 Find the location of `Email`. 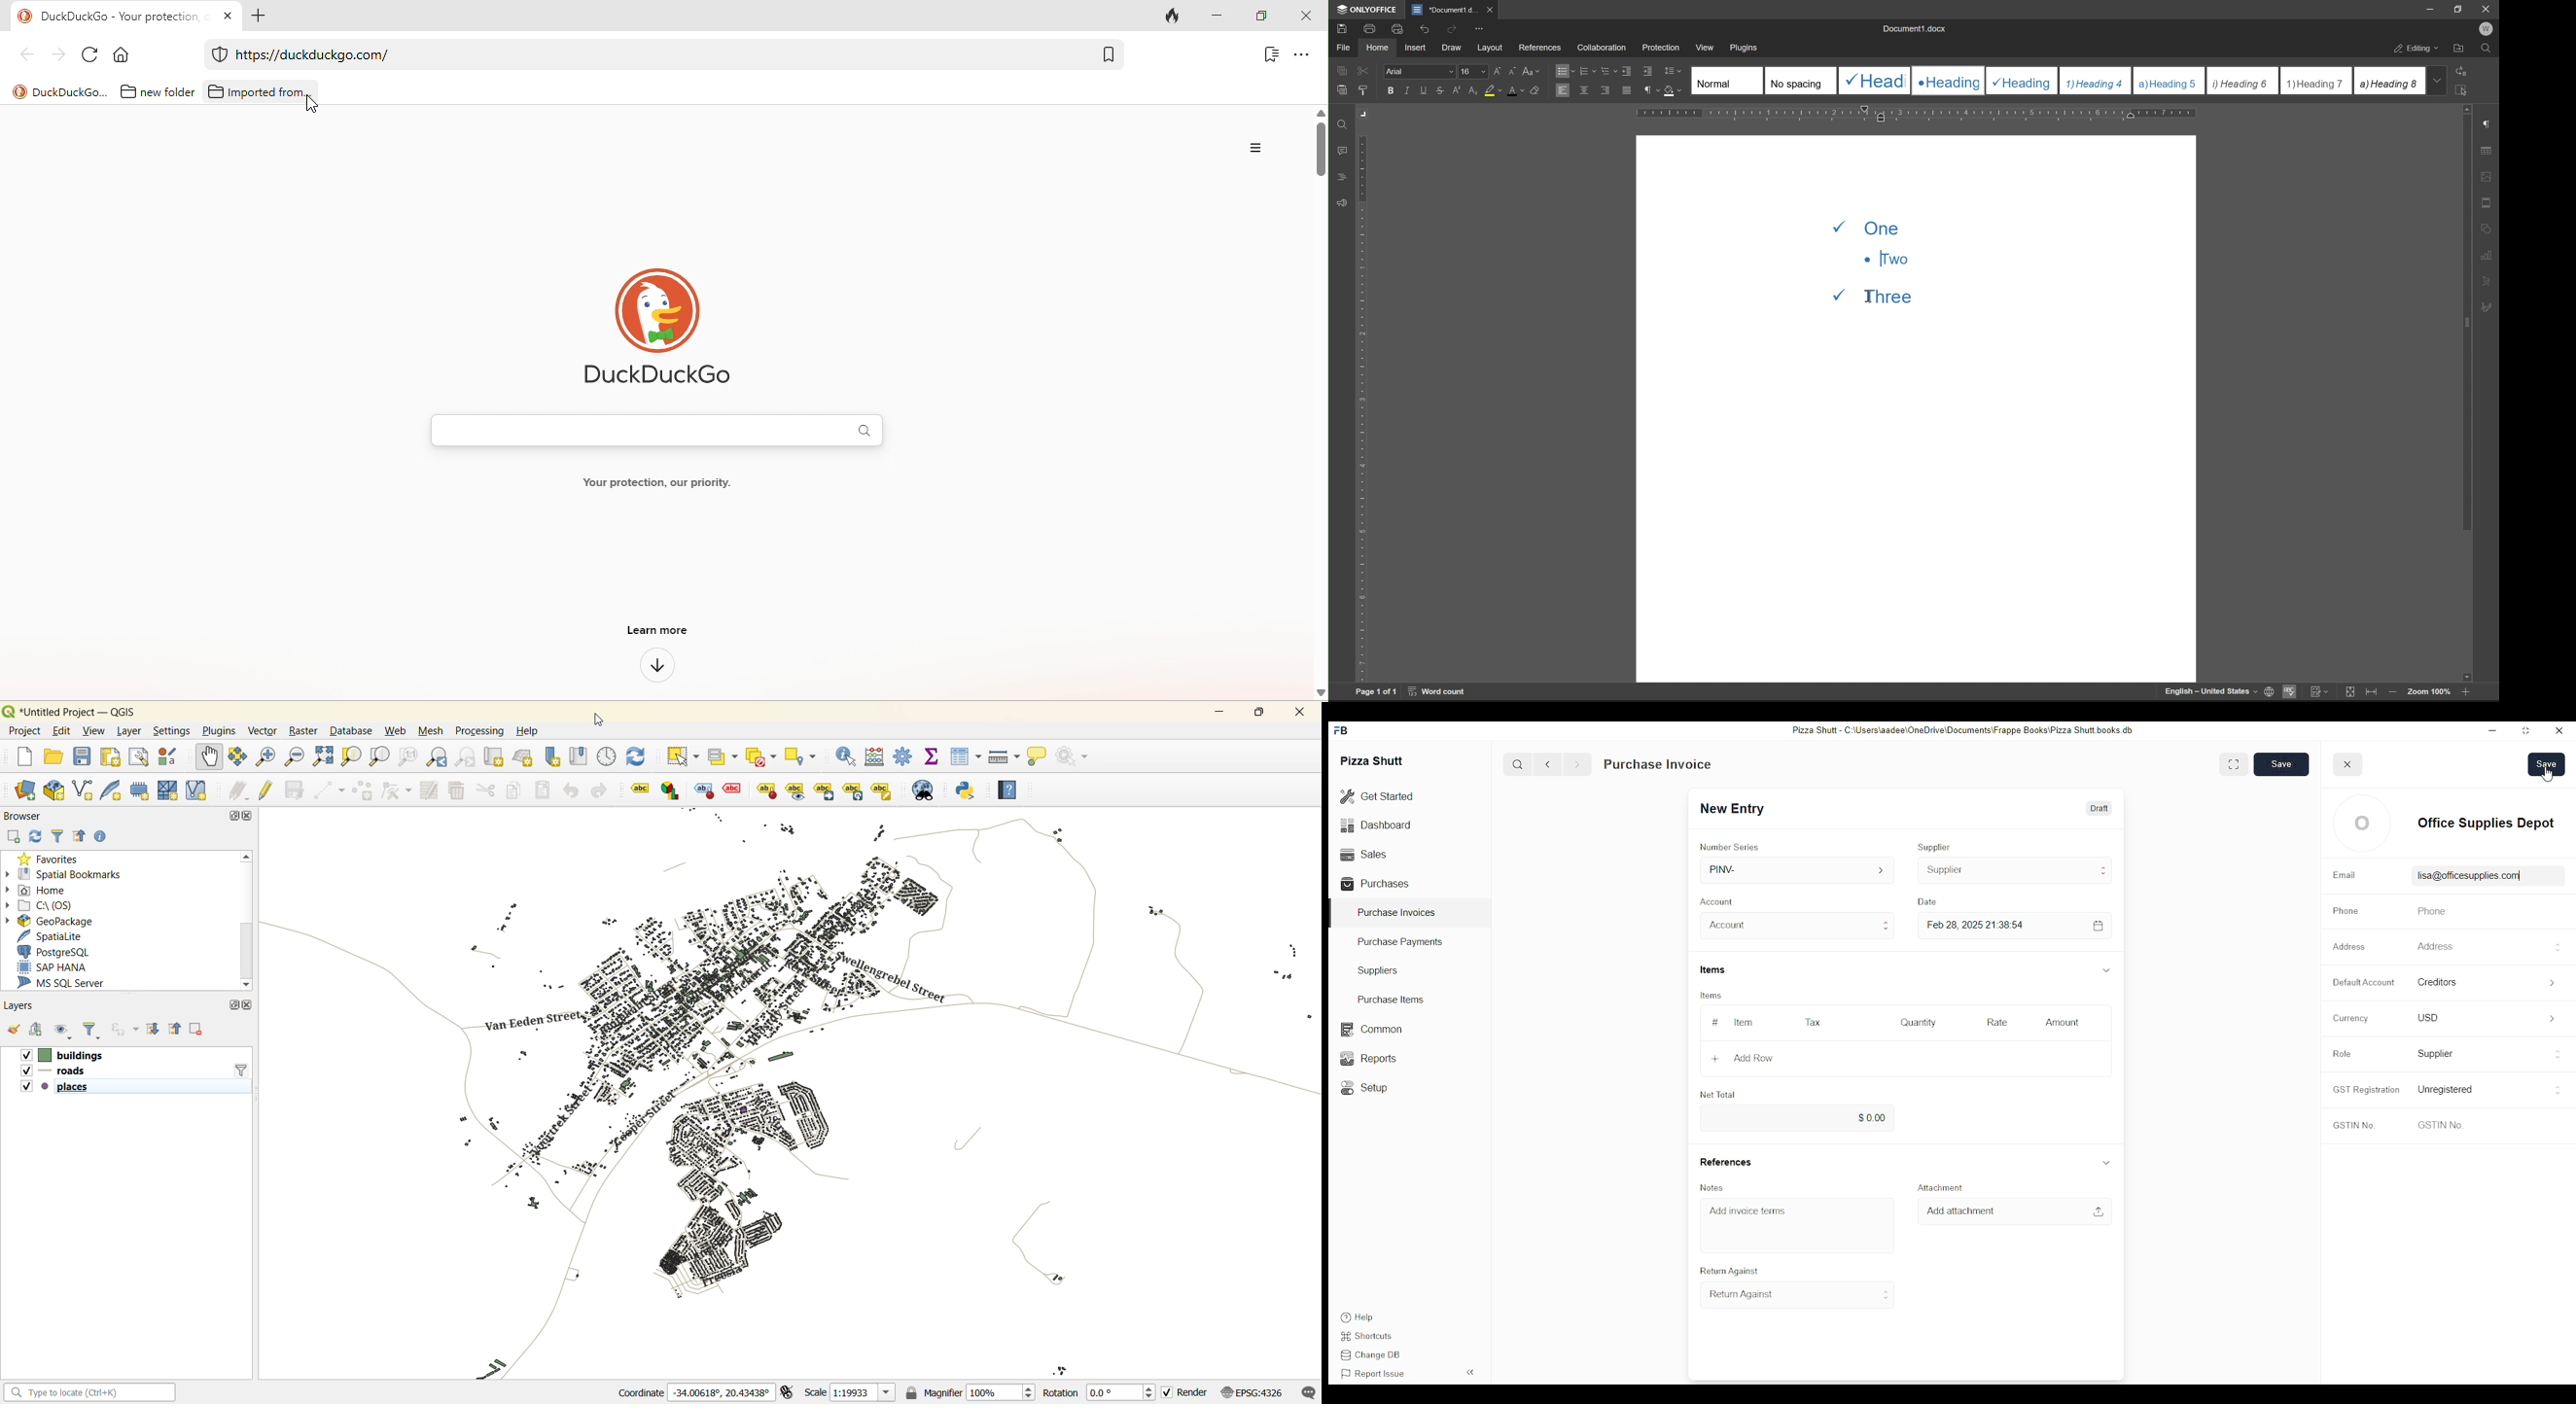

Email is located at coordinates (2344, 876).